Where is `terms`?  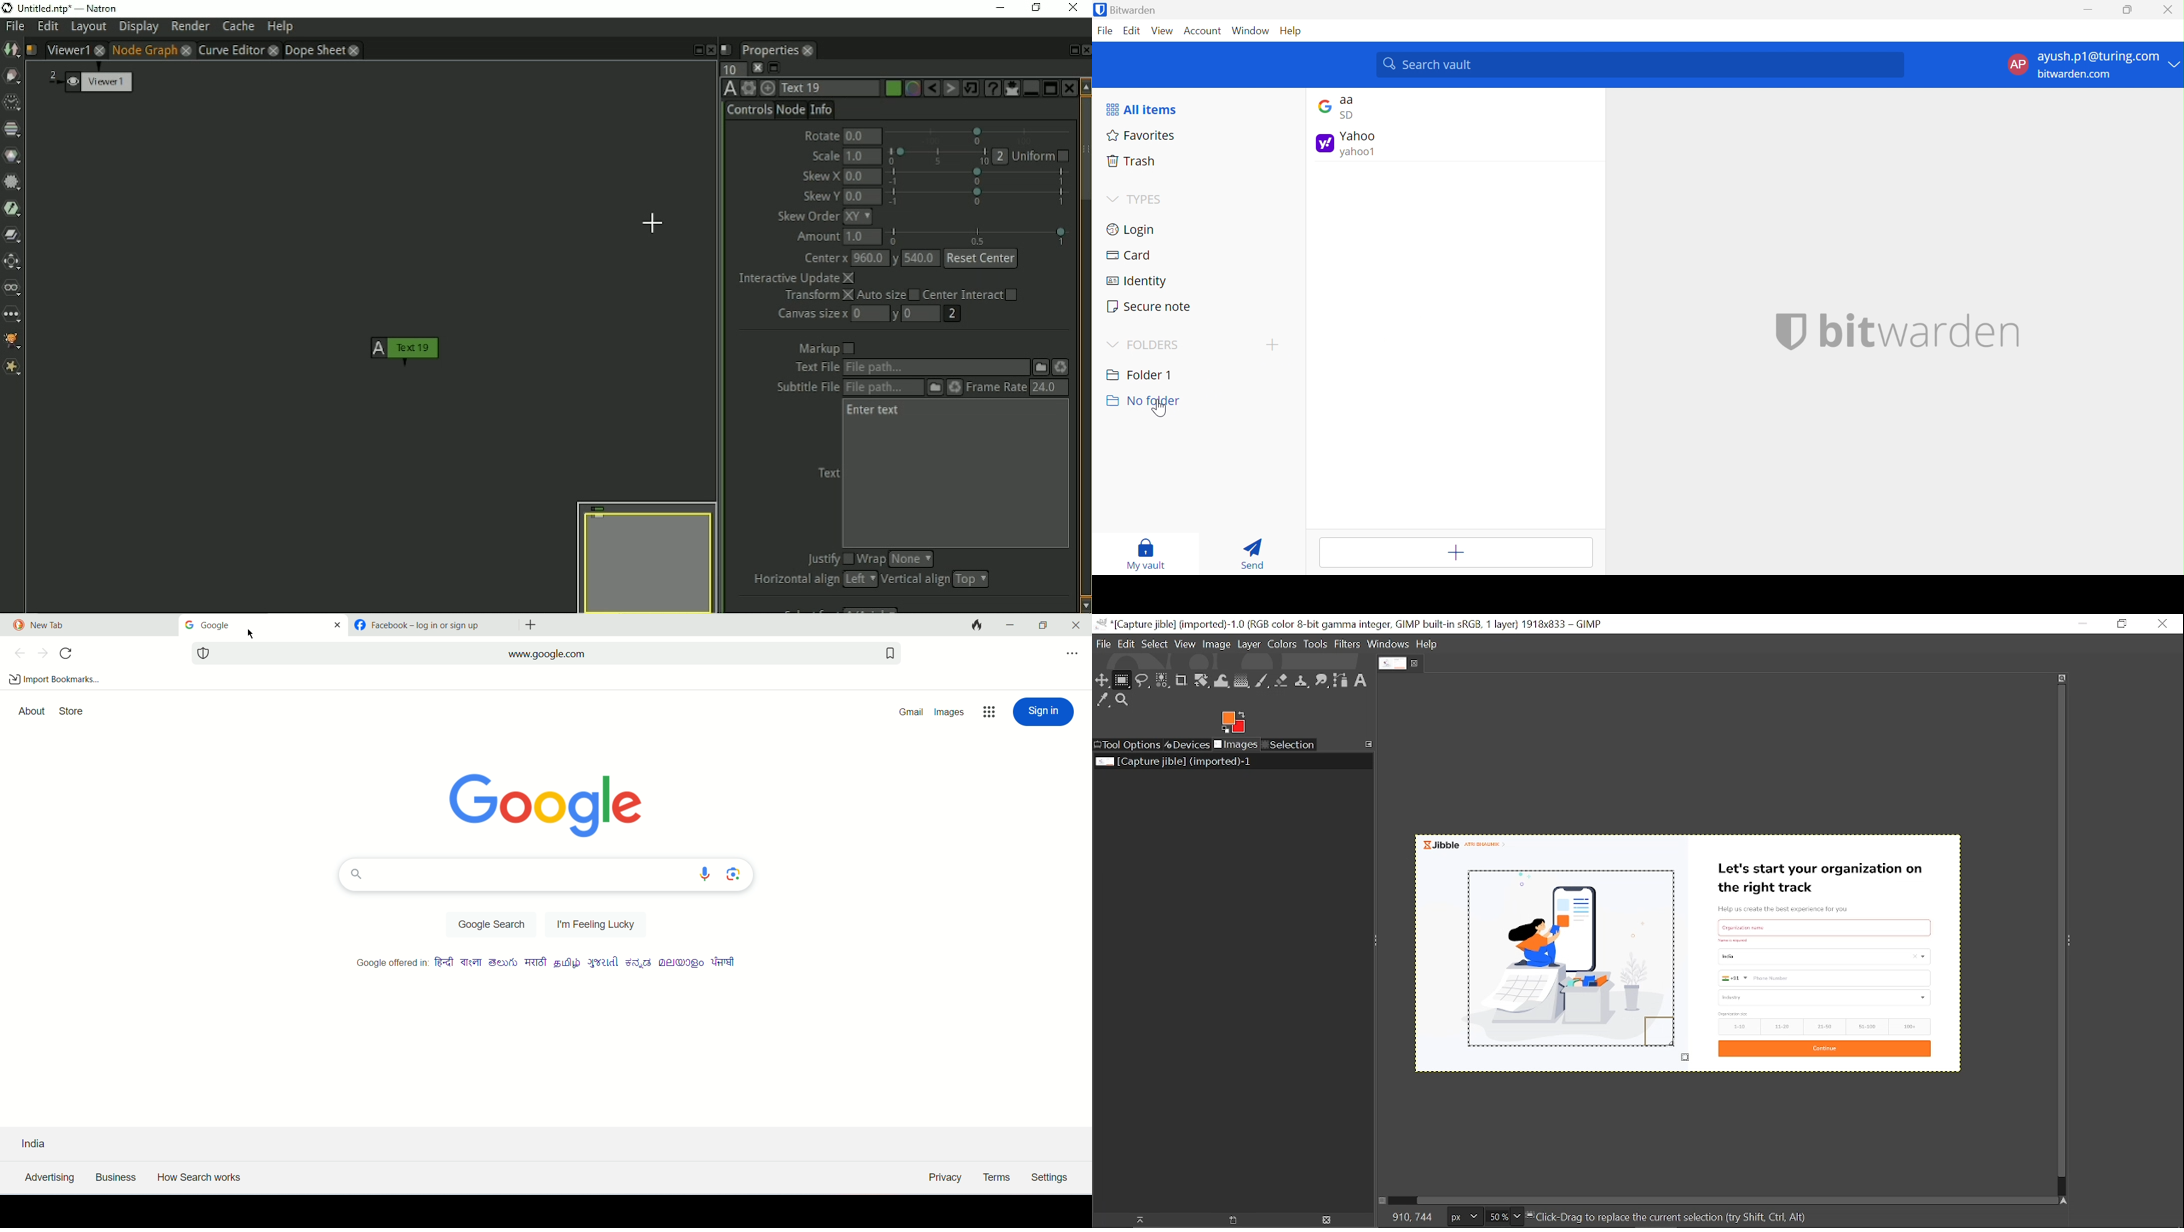 terms is located at coordinates (999, 1177).